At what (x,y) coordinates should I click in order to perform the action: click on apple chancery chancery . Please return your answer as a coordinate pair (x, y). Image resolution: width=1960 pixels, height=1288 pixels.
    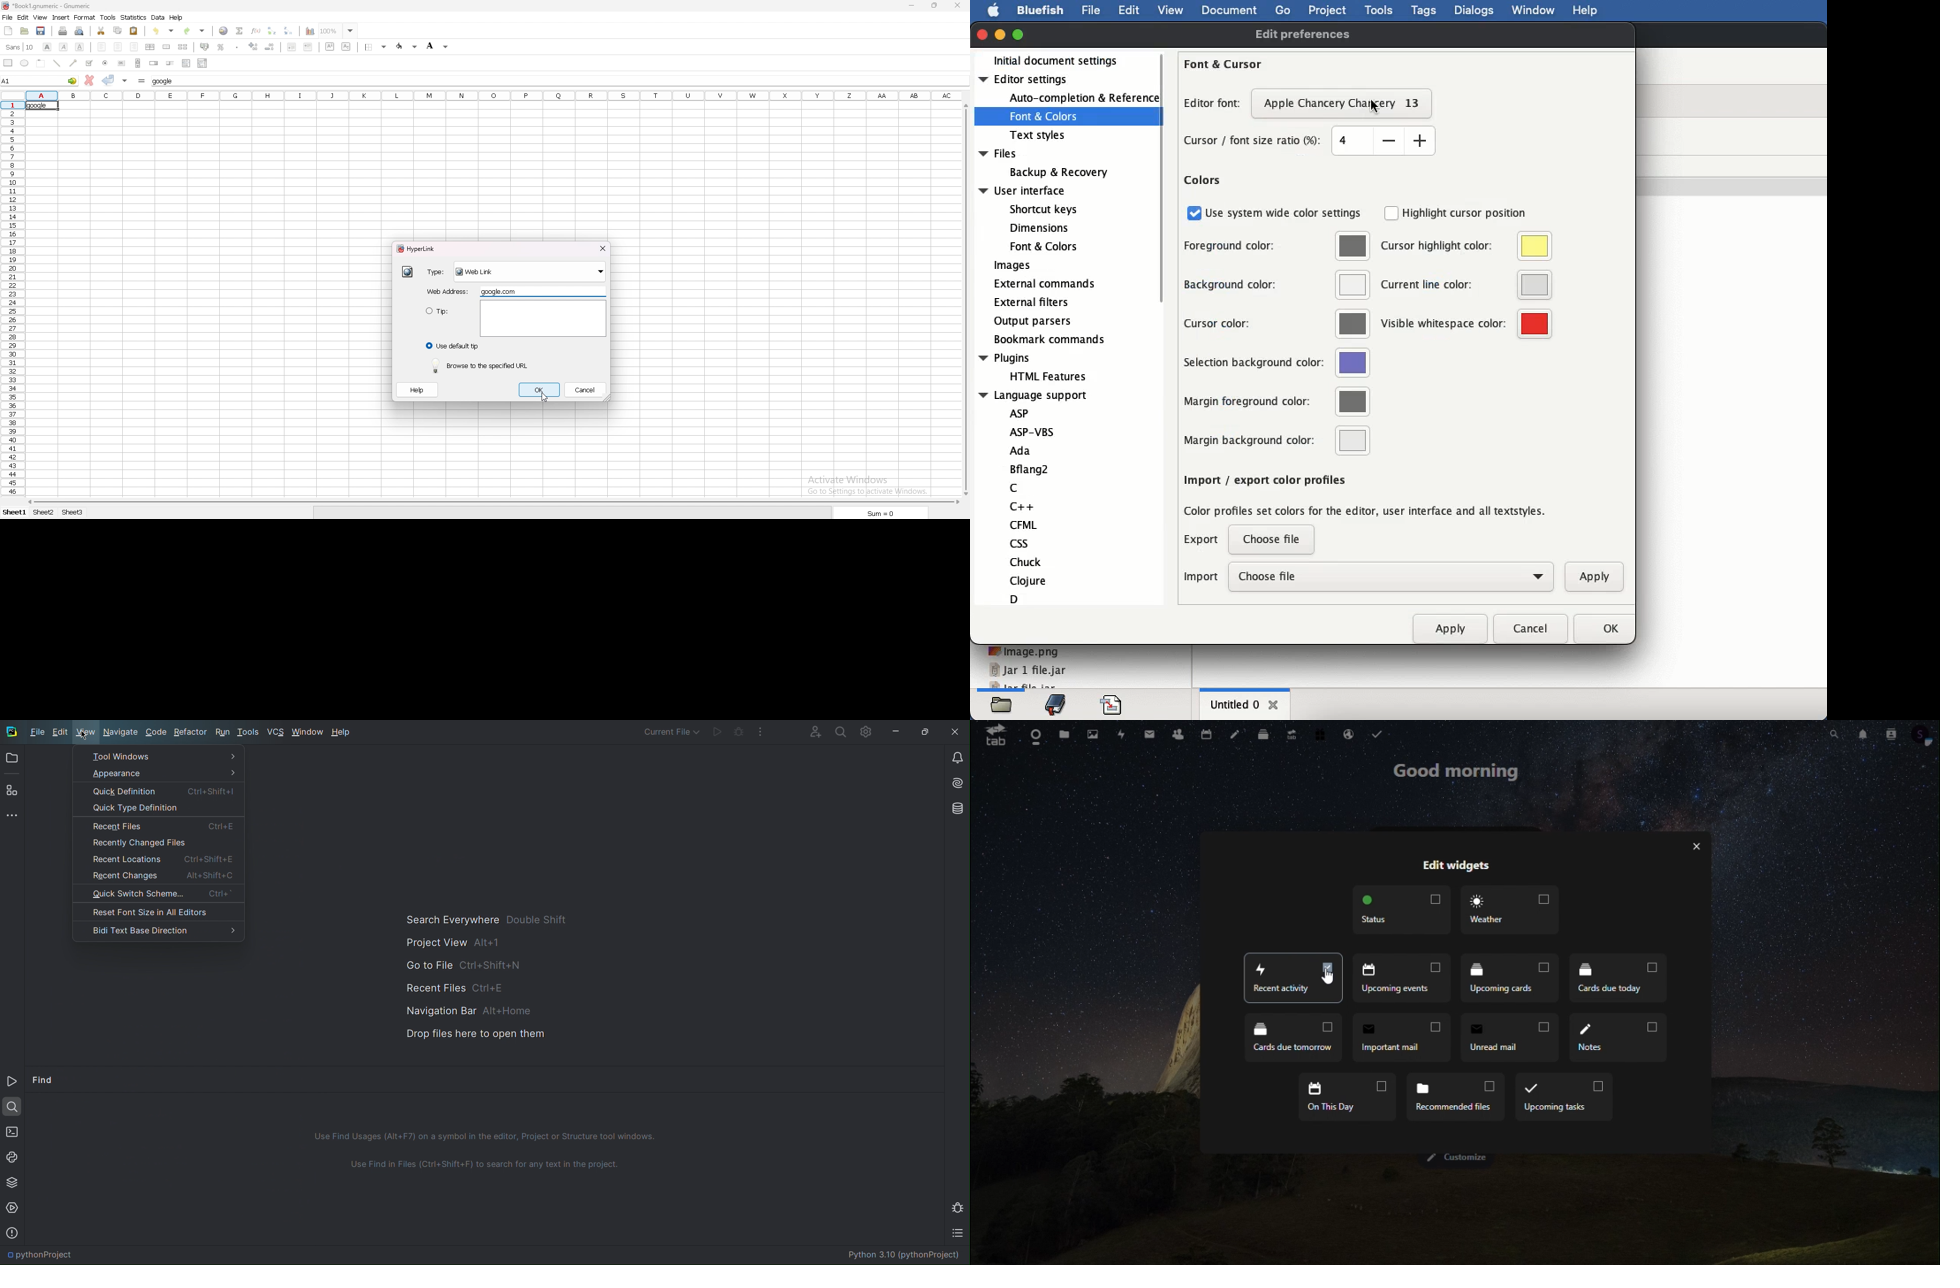
    Looking at the image, I should click on (1345, 103).